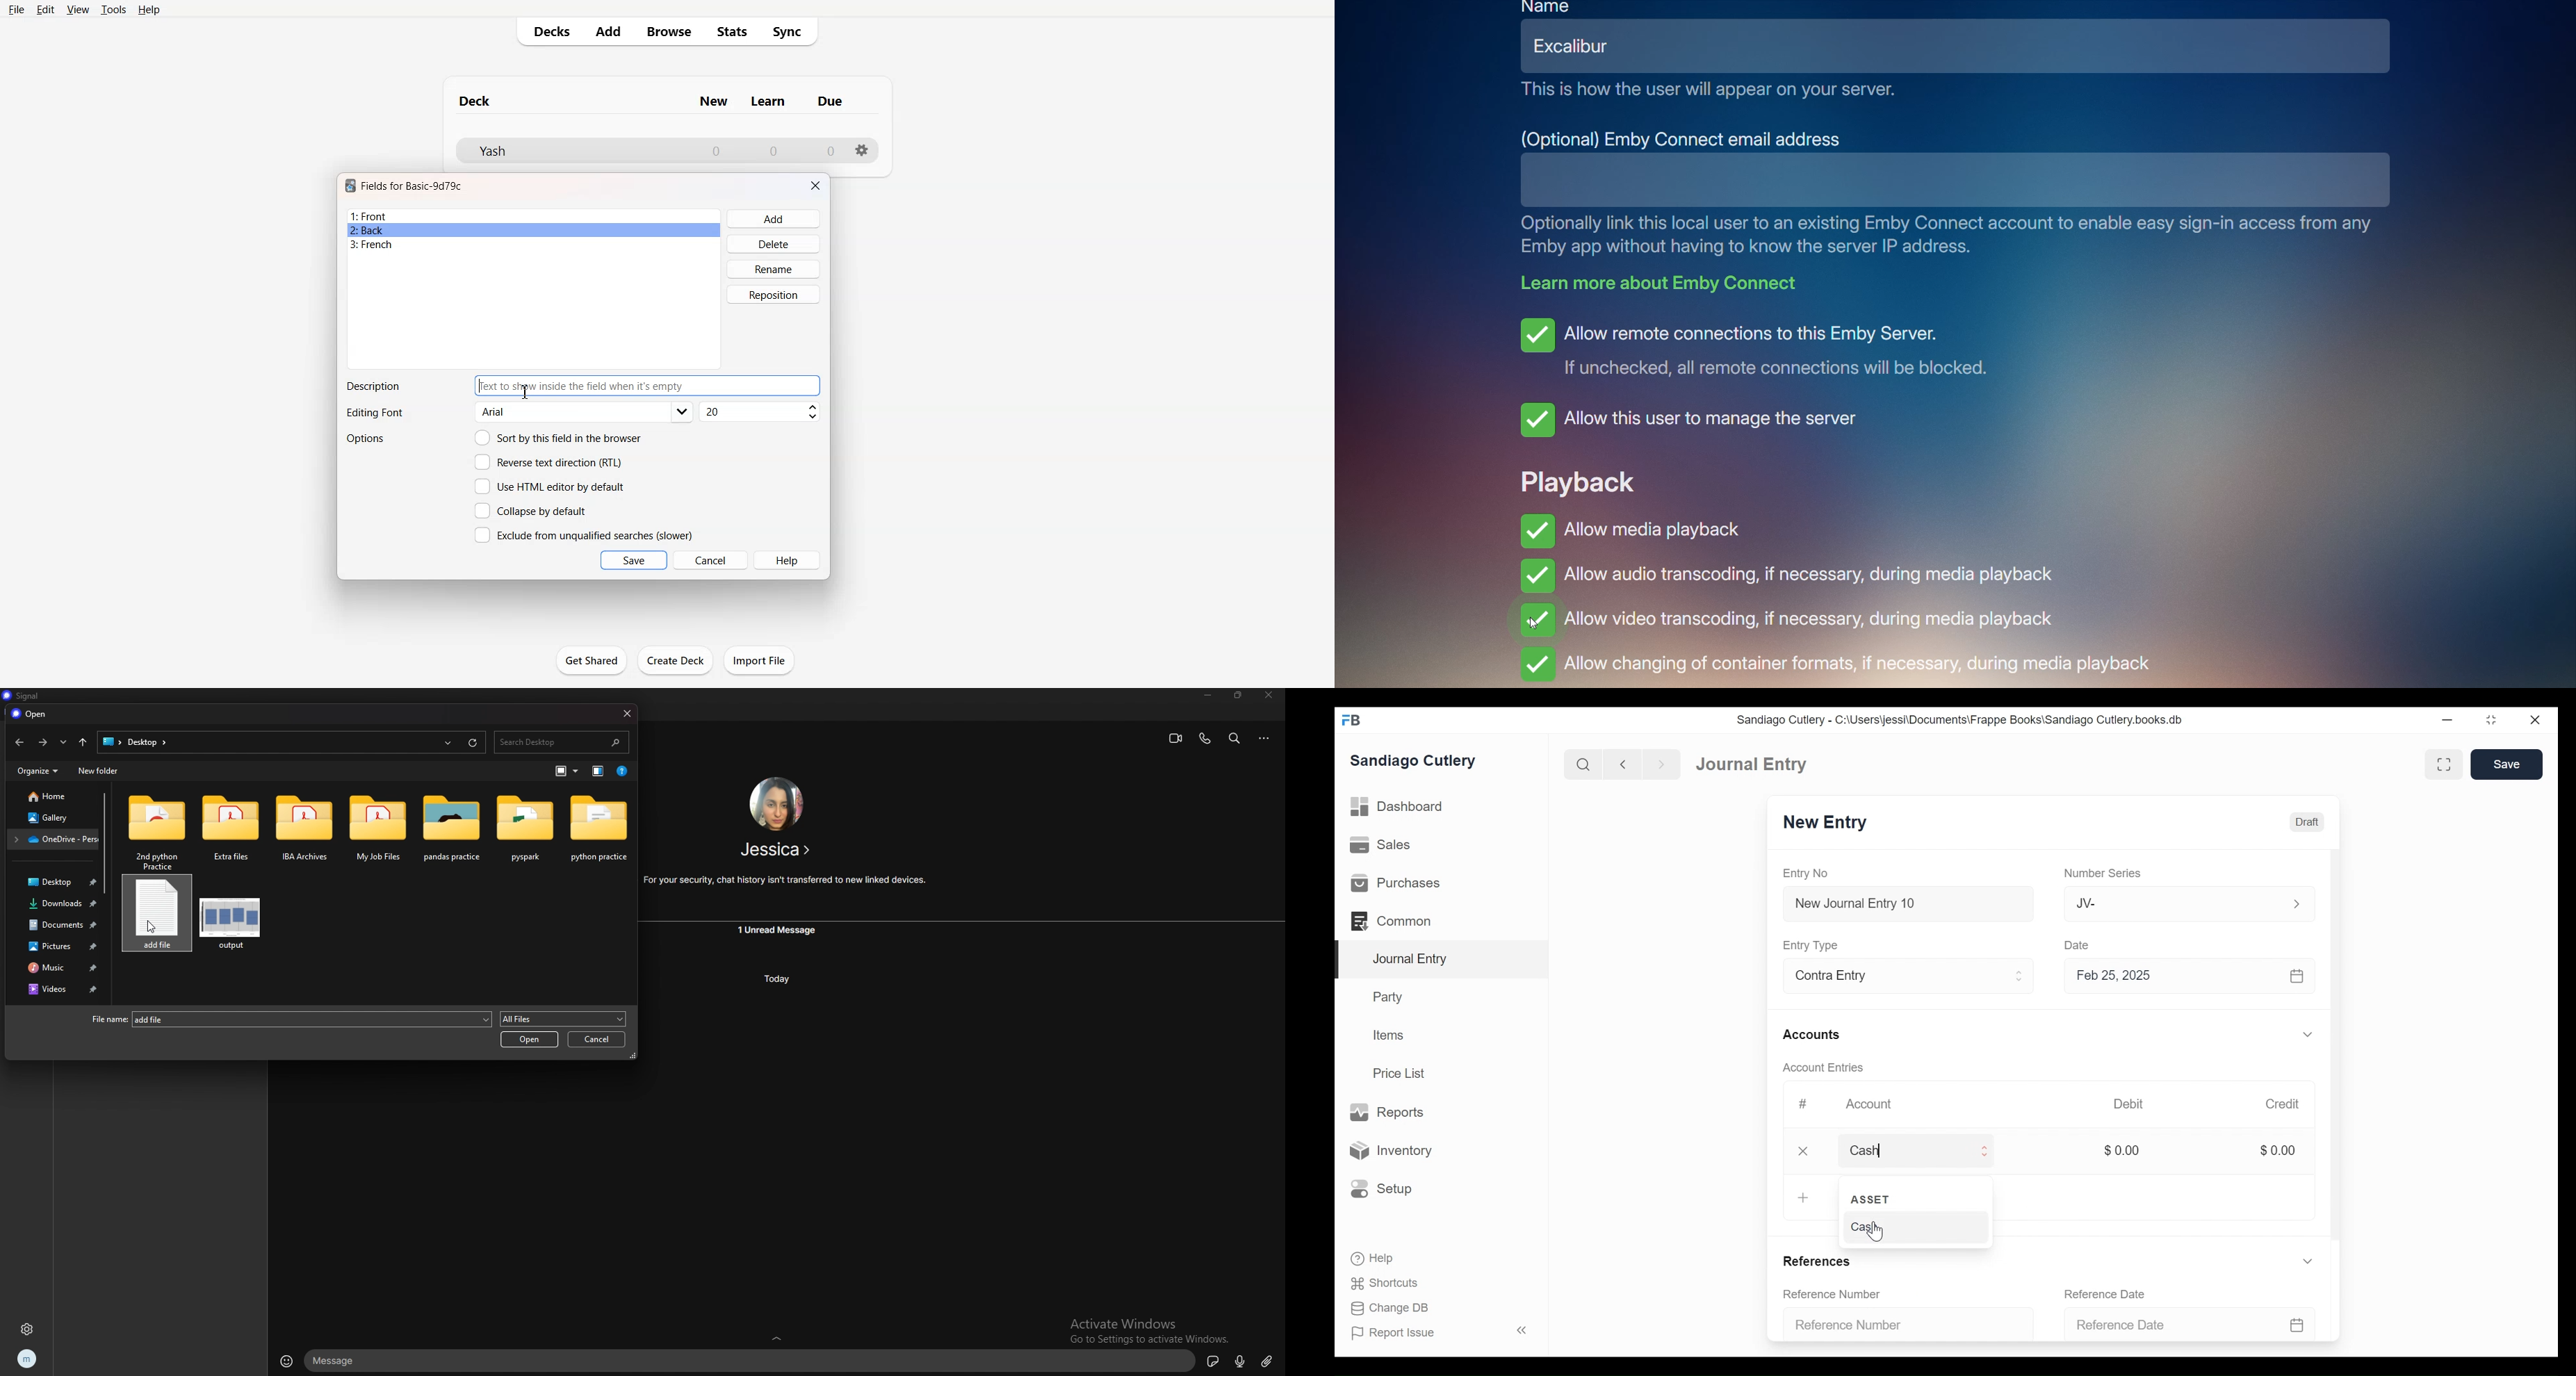 This screenshot has width=2576, height=1400. Describe the element at coordinates (288, 1019) in the screenshot. I see `file name` at that location.